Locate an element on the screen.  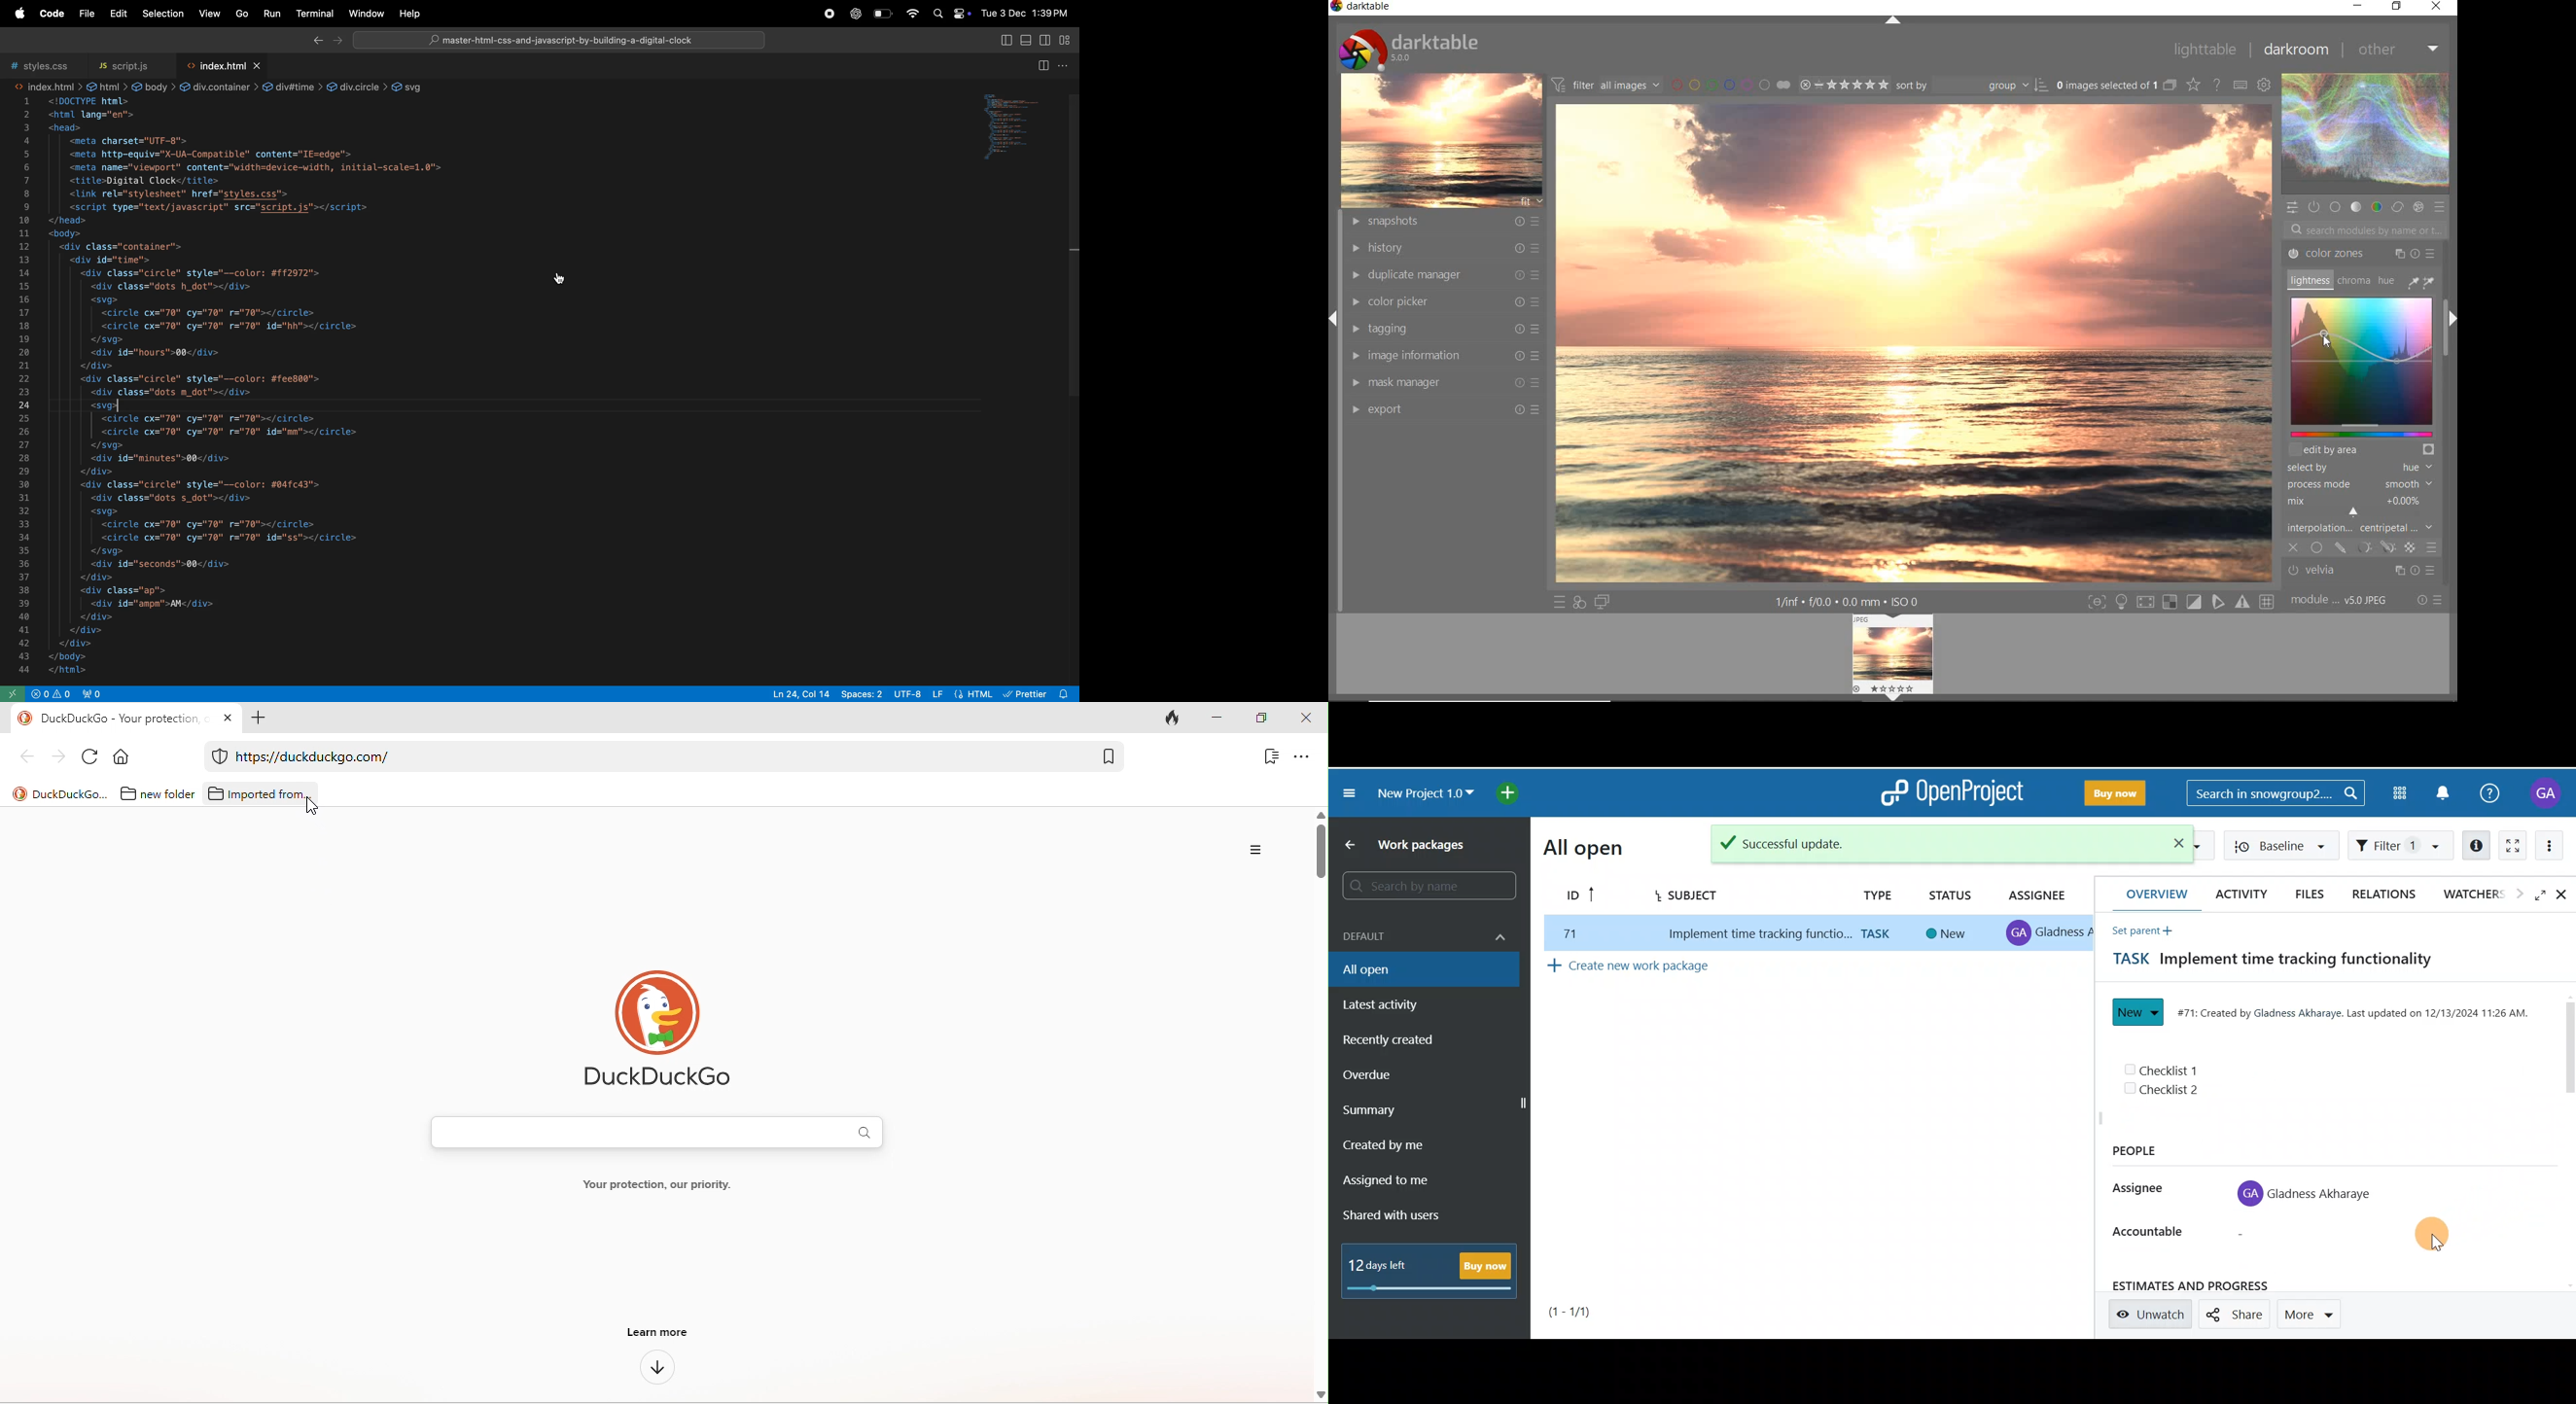
toggle primary side bar is located at coordinates (1002, 42).